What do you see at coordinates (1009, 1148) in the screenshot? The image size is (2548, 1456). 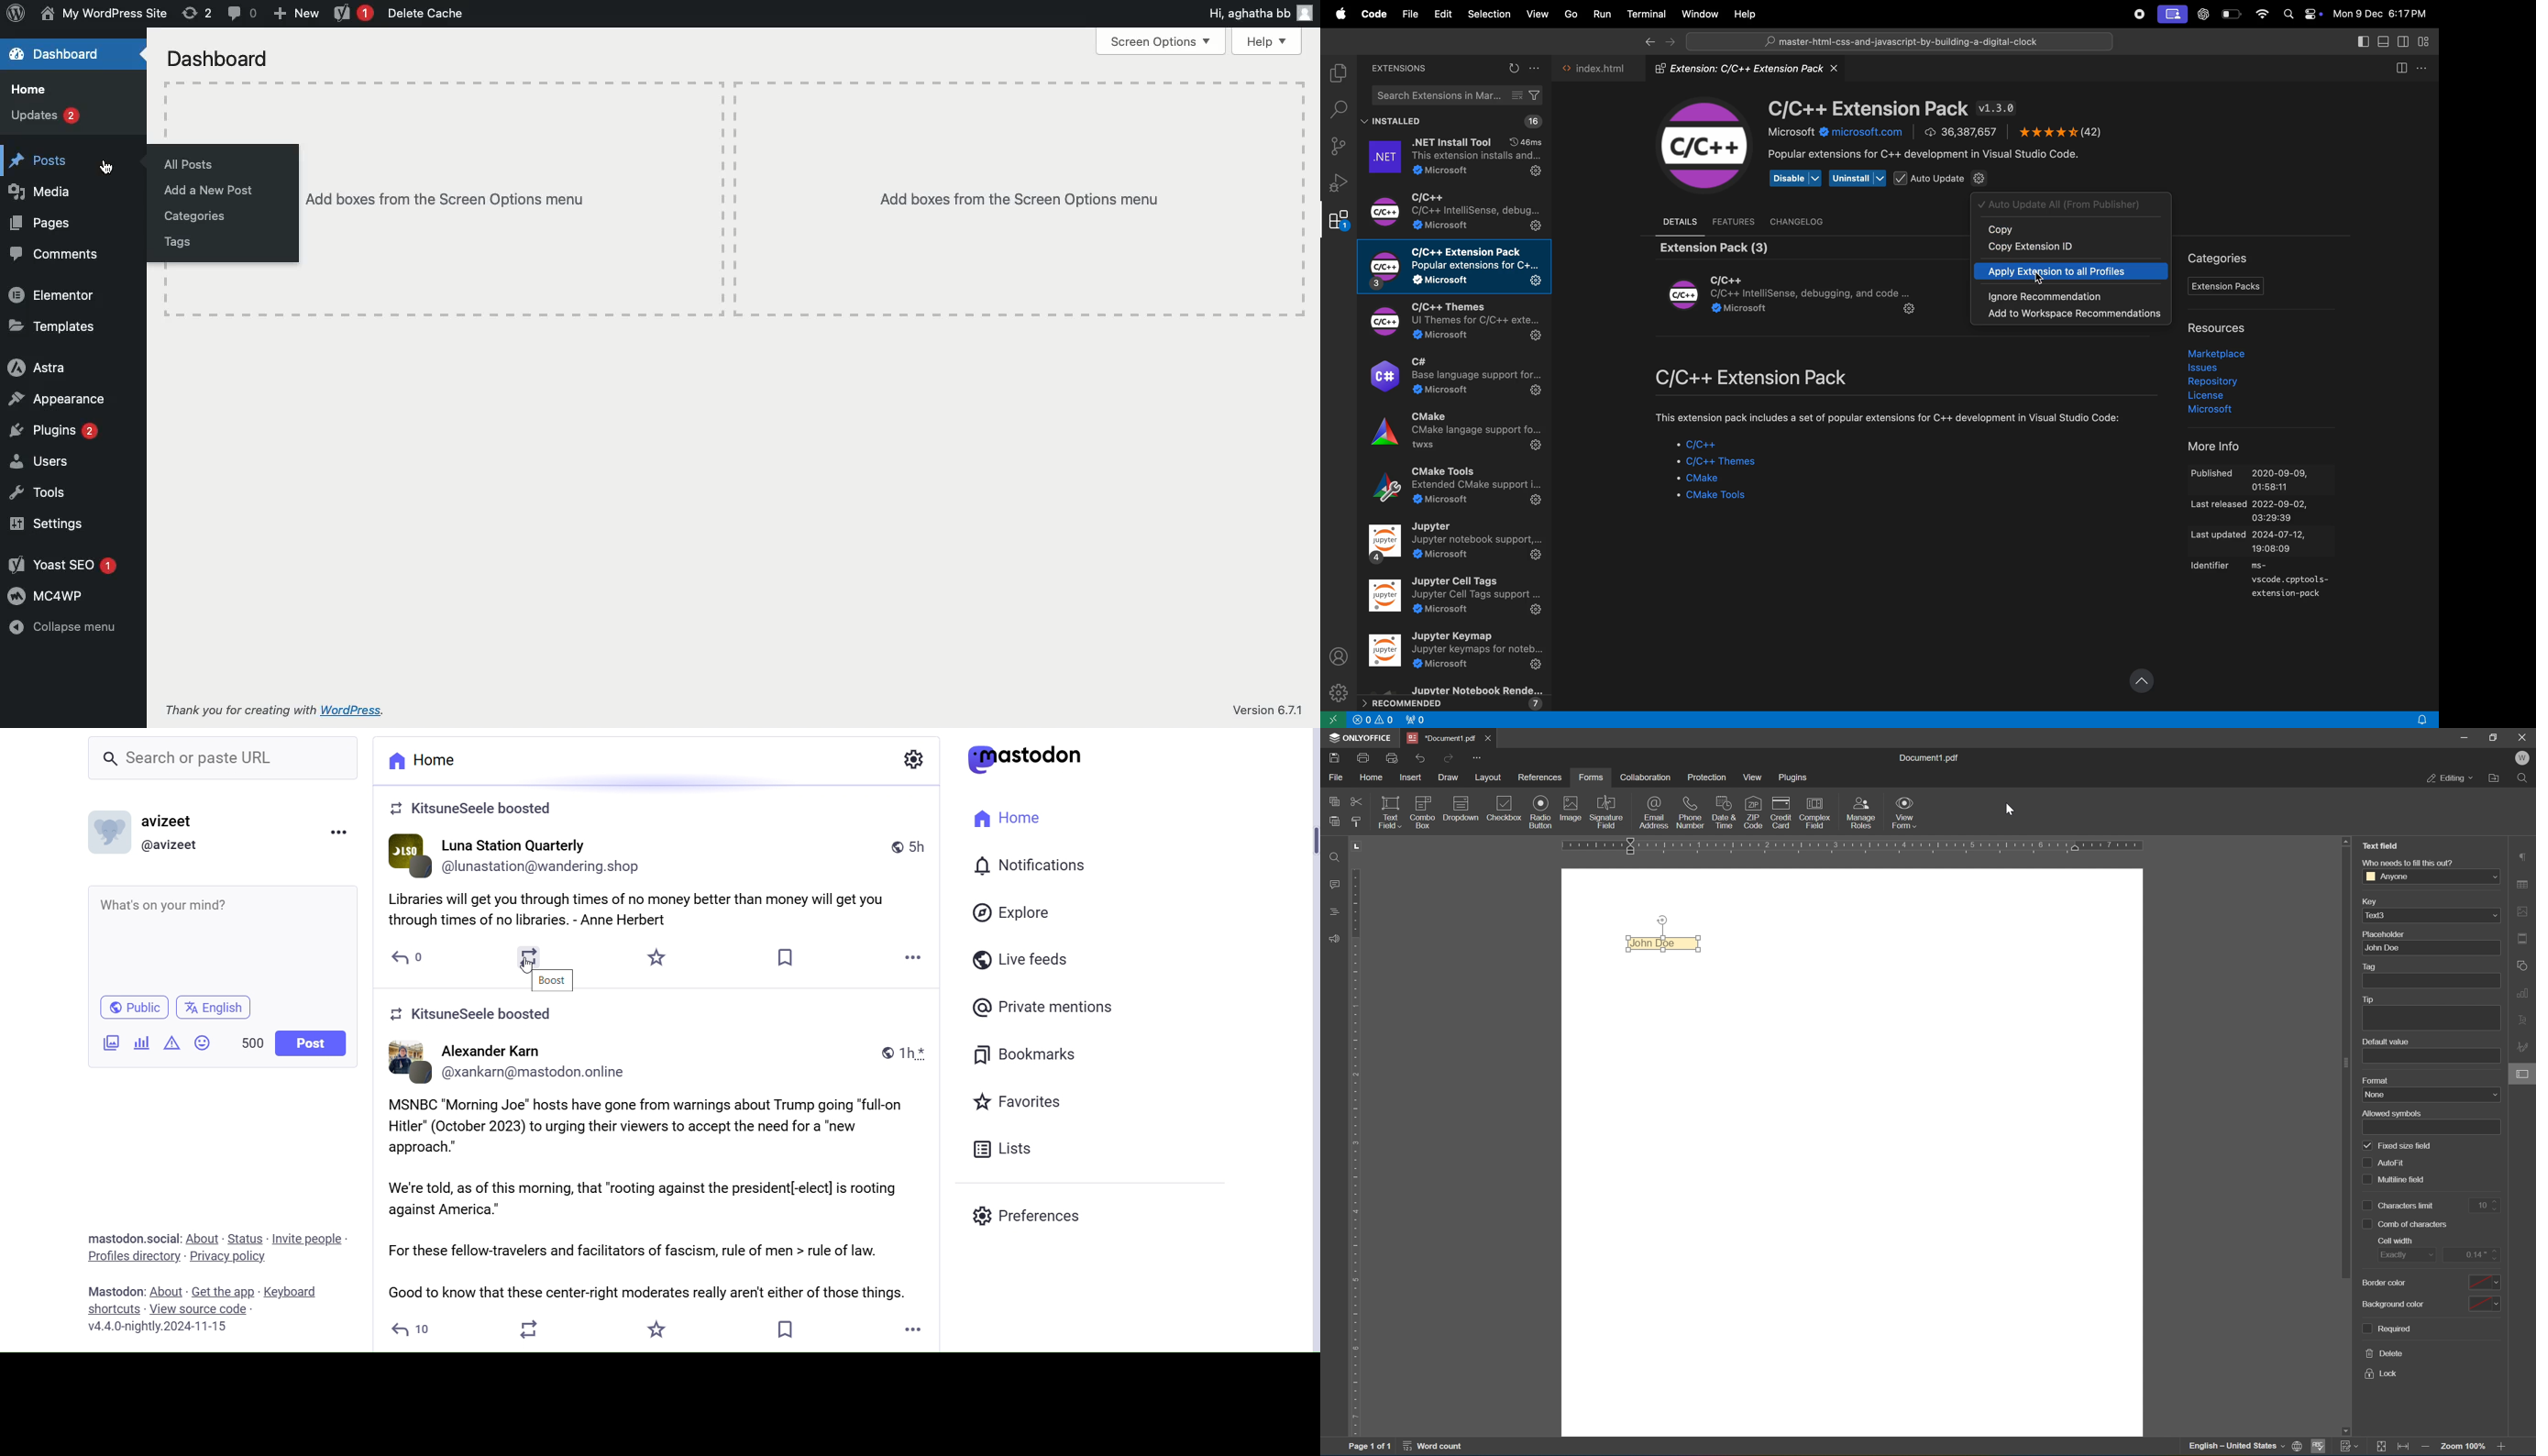 I see `Lists` at bounding box center [1009, 1148].